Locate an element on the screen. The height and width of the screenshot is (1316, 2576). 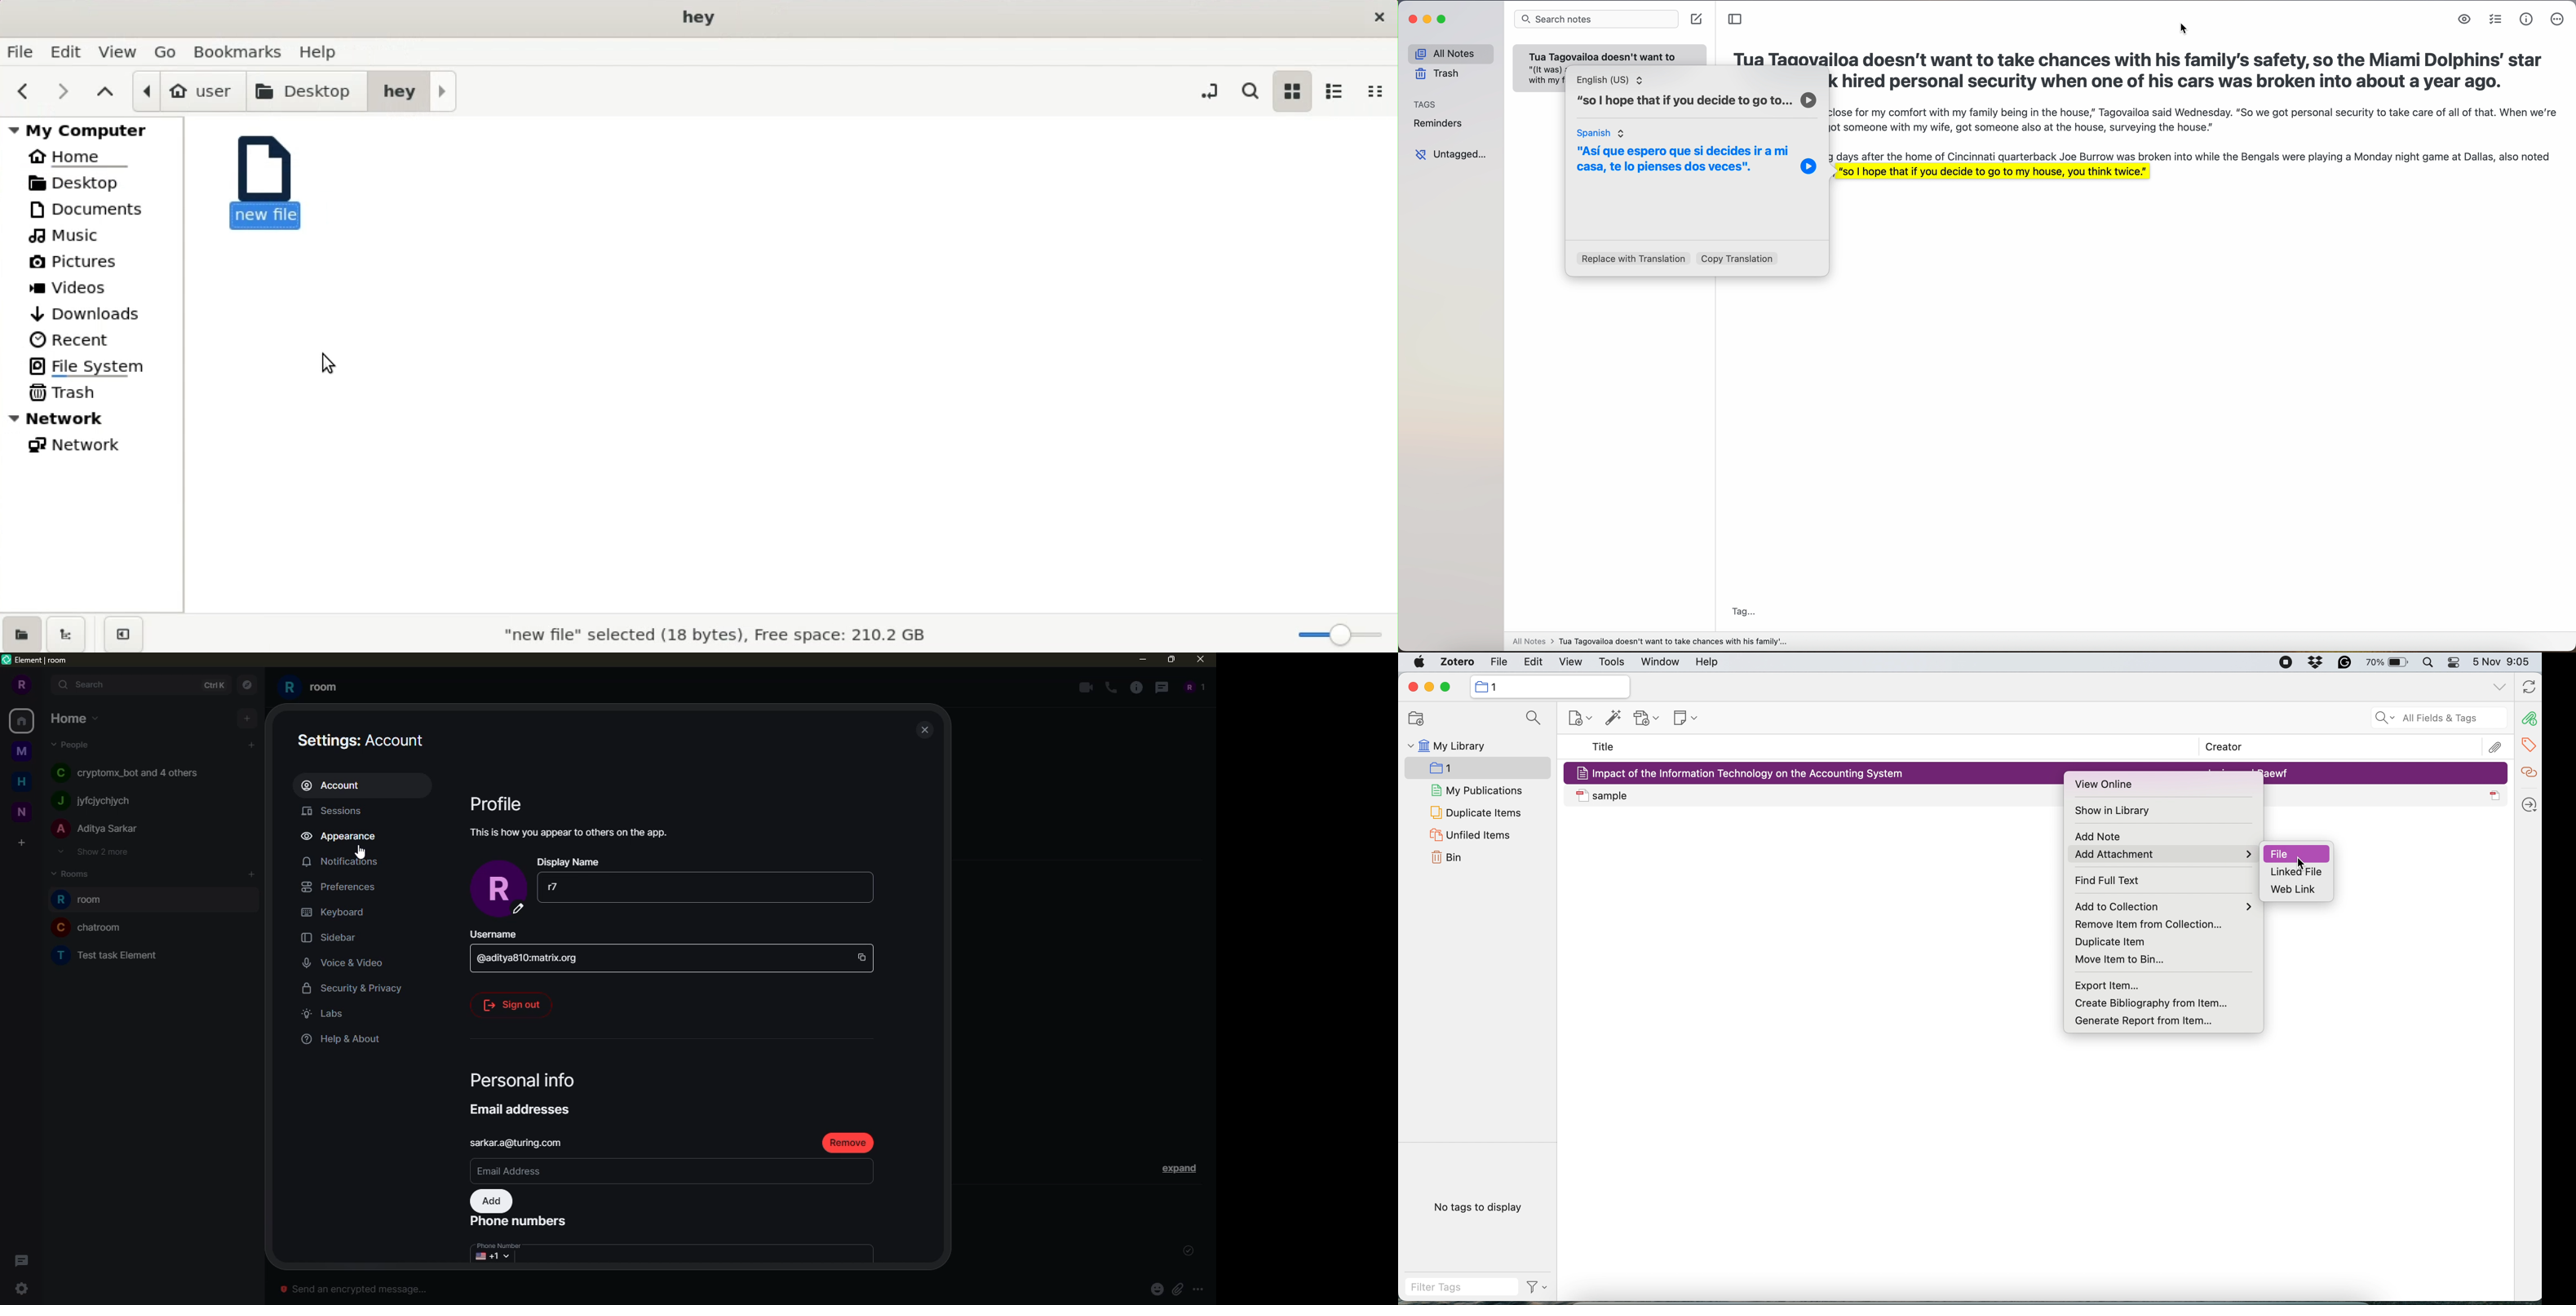
my library is located at coordinates (1445, 748).